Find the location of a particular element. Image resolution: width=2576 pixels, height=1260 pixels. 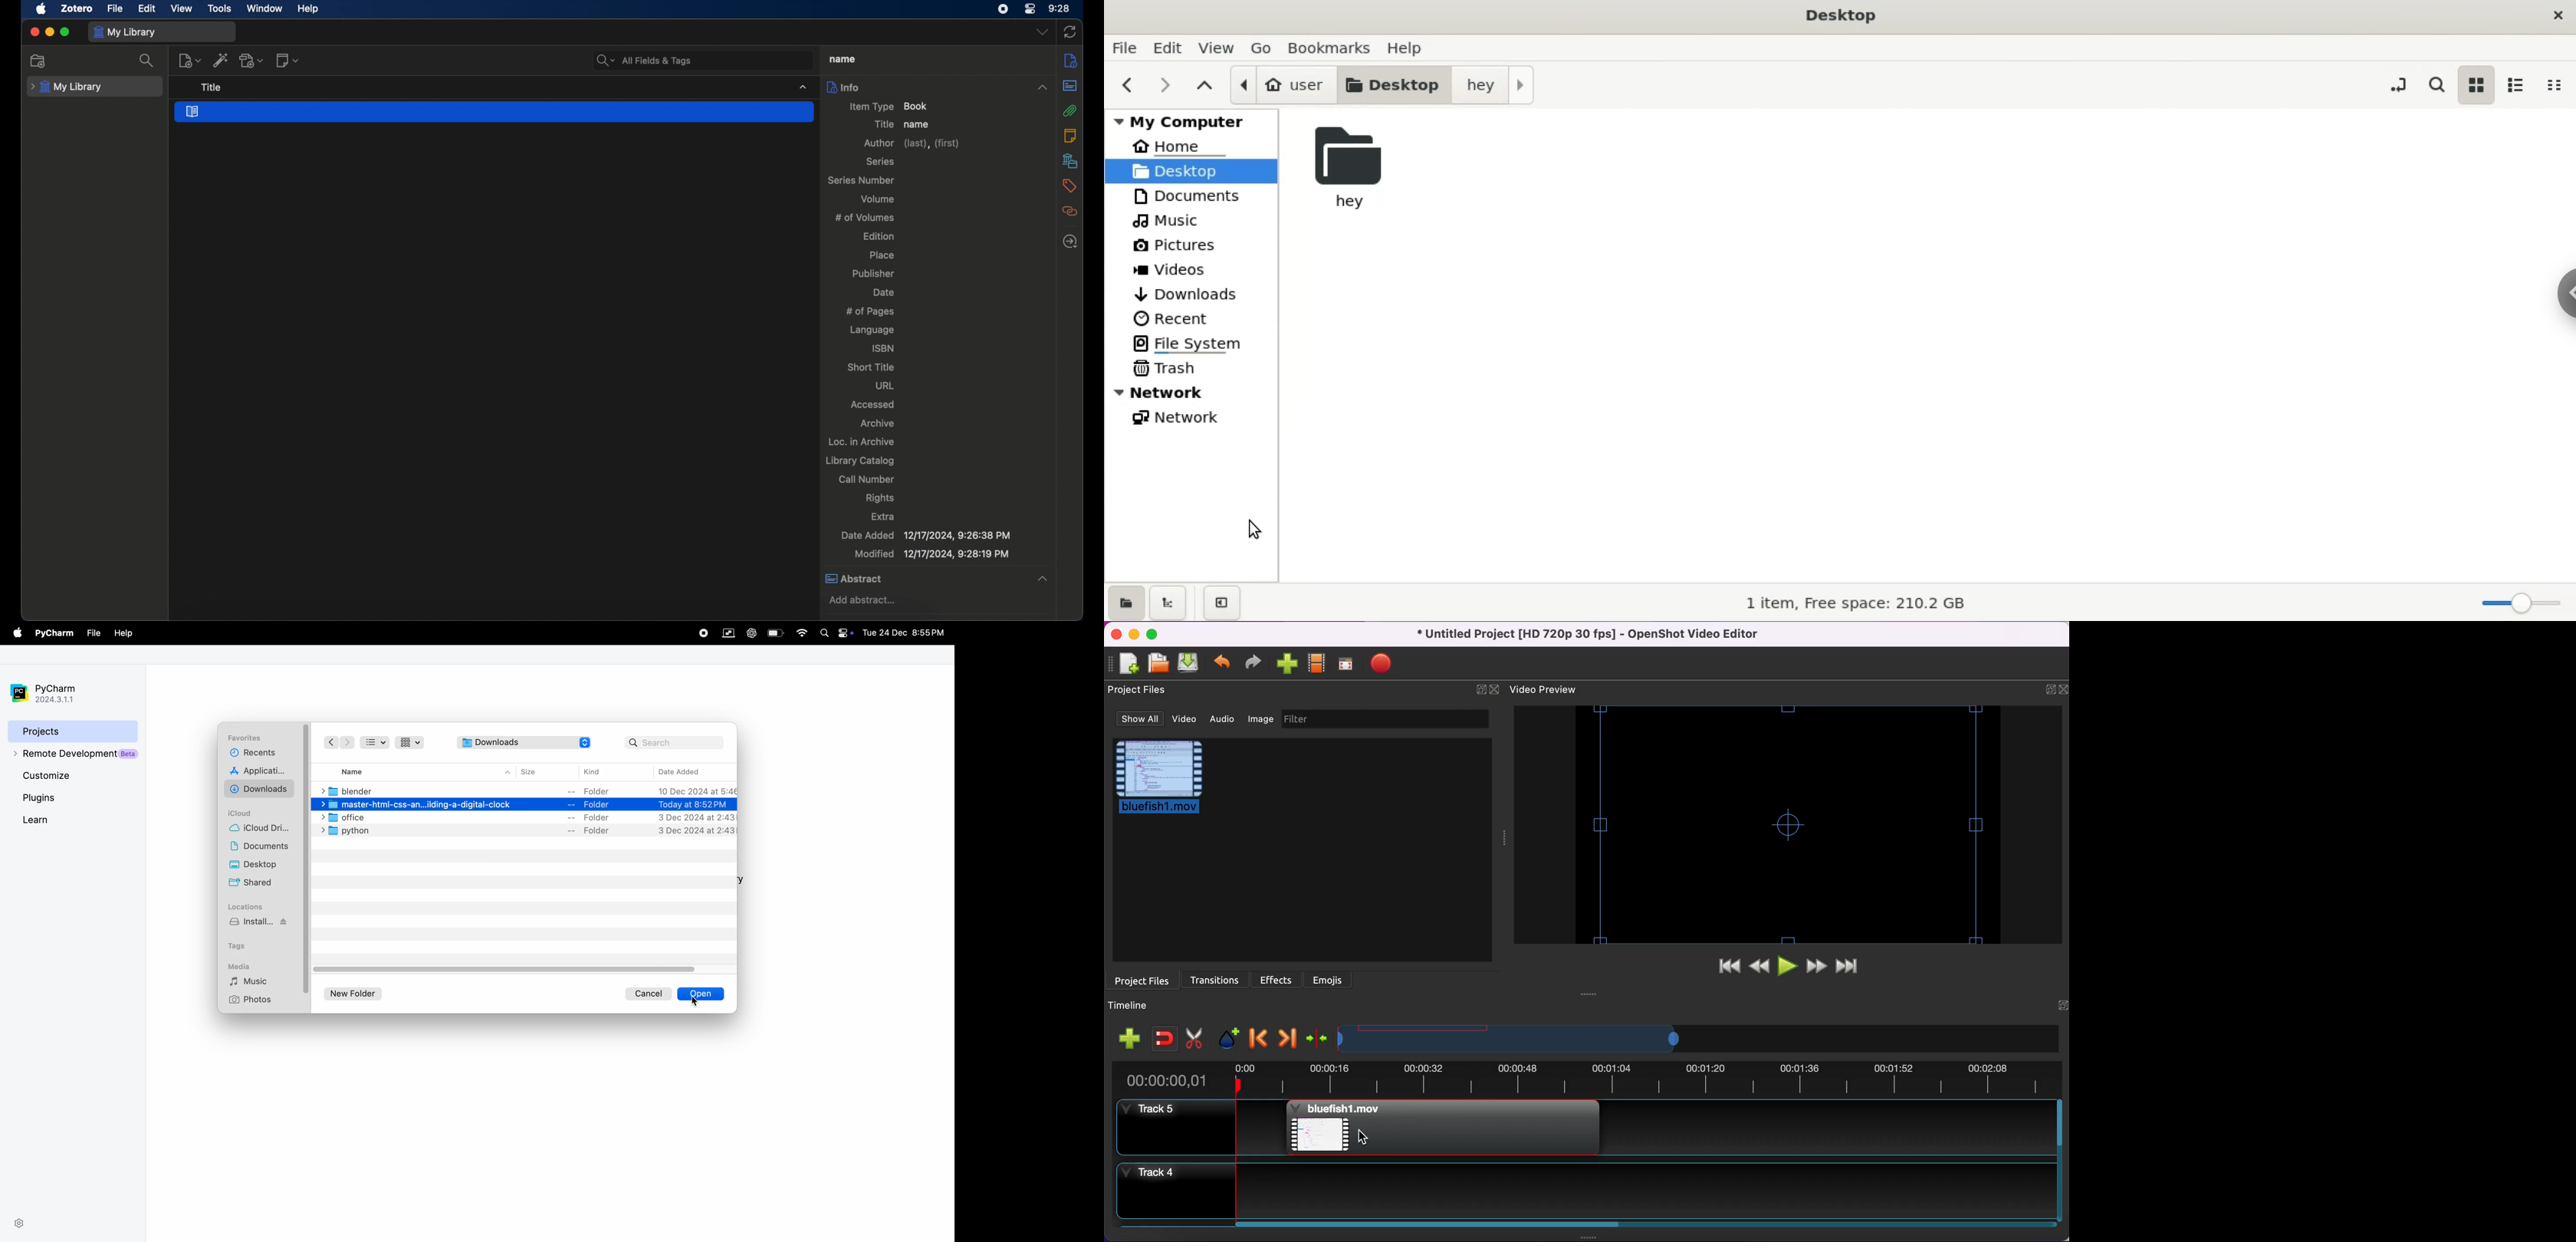

loc. in archive is located at coordinates (861, 441).